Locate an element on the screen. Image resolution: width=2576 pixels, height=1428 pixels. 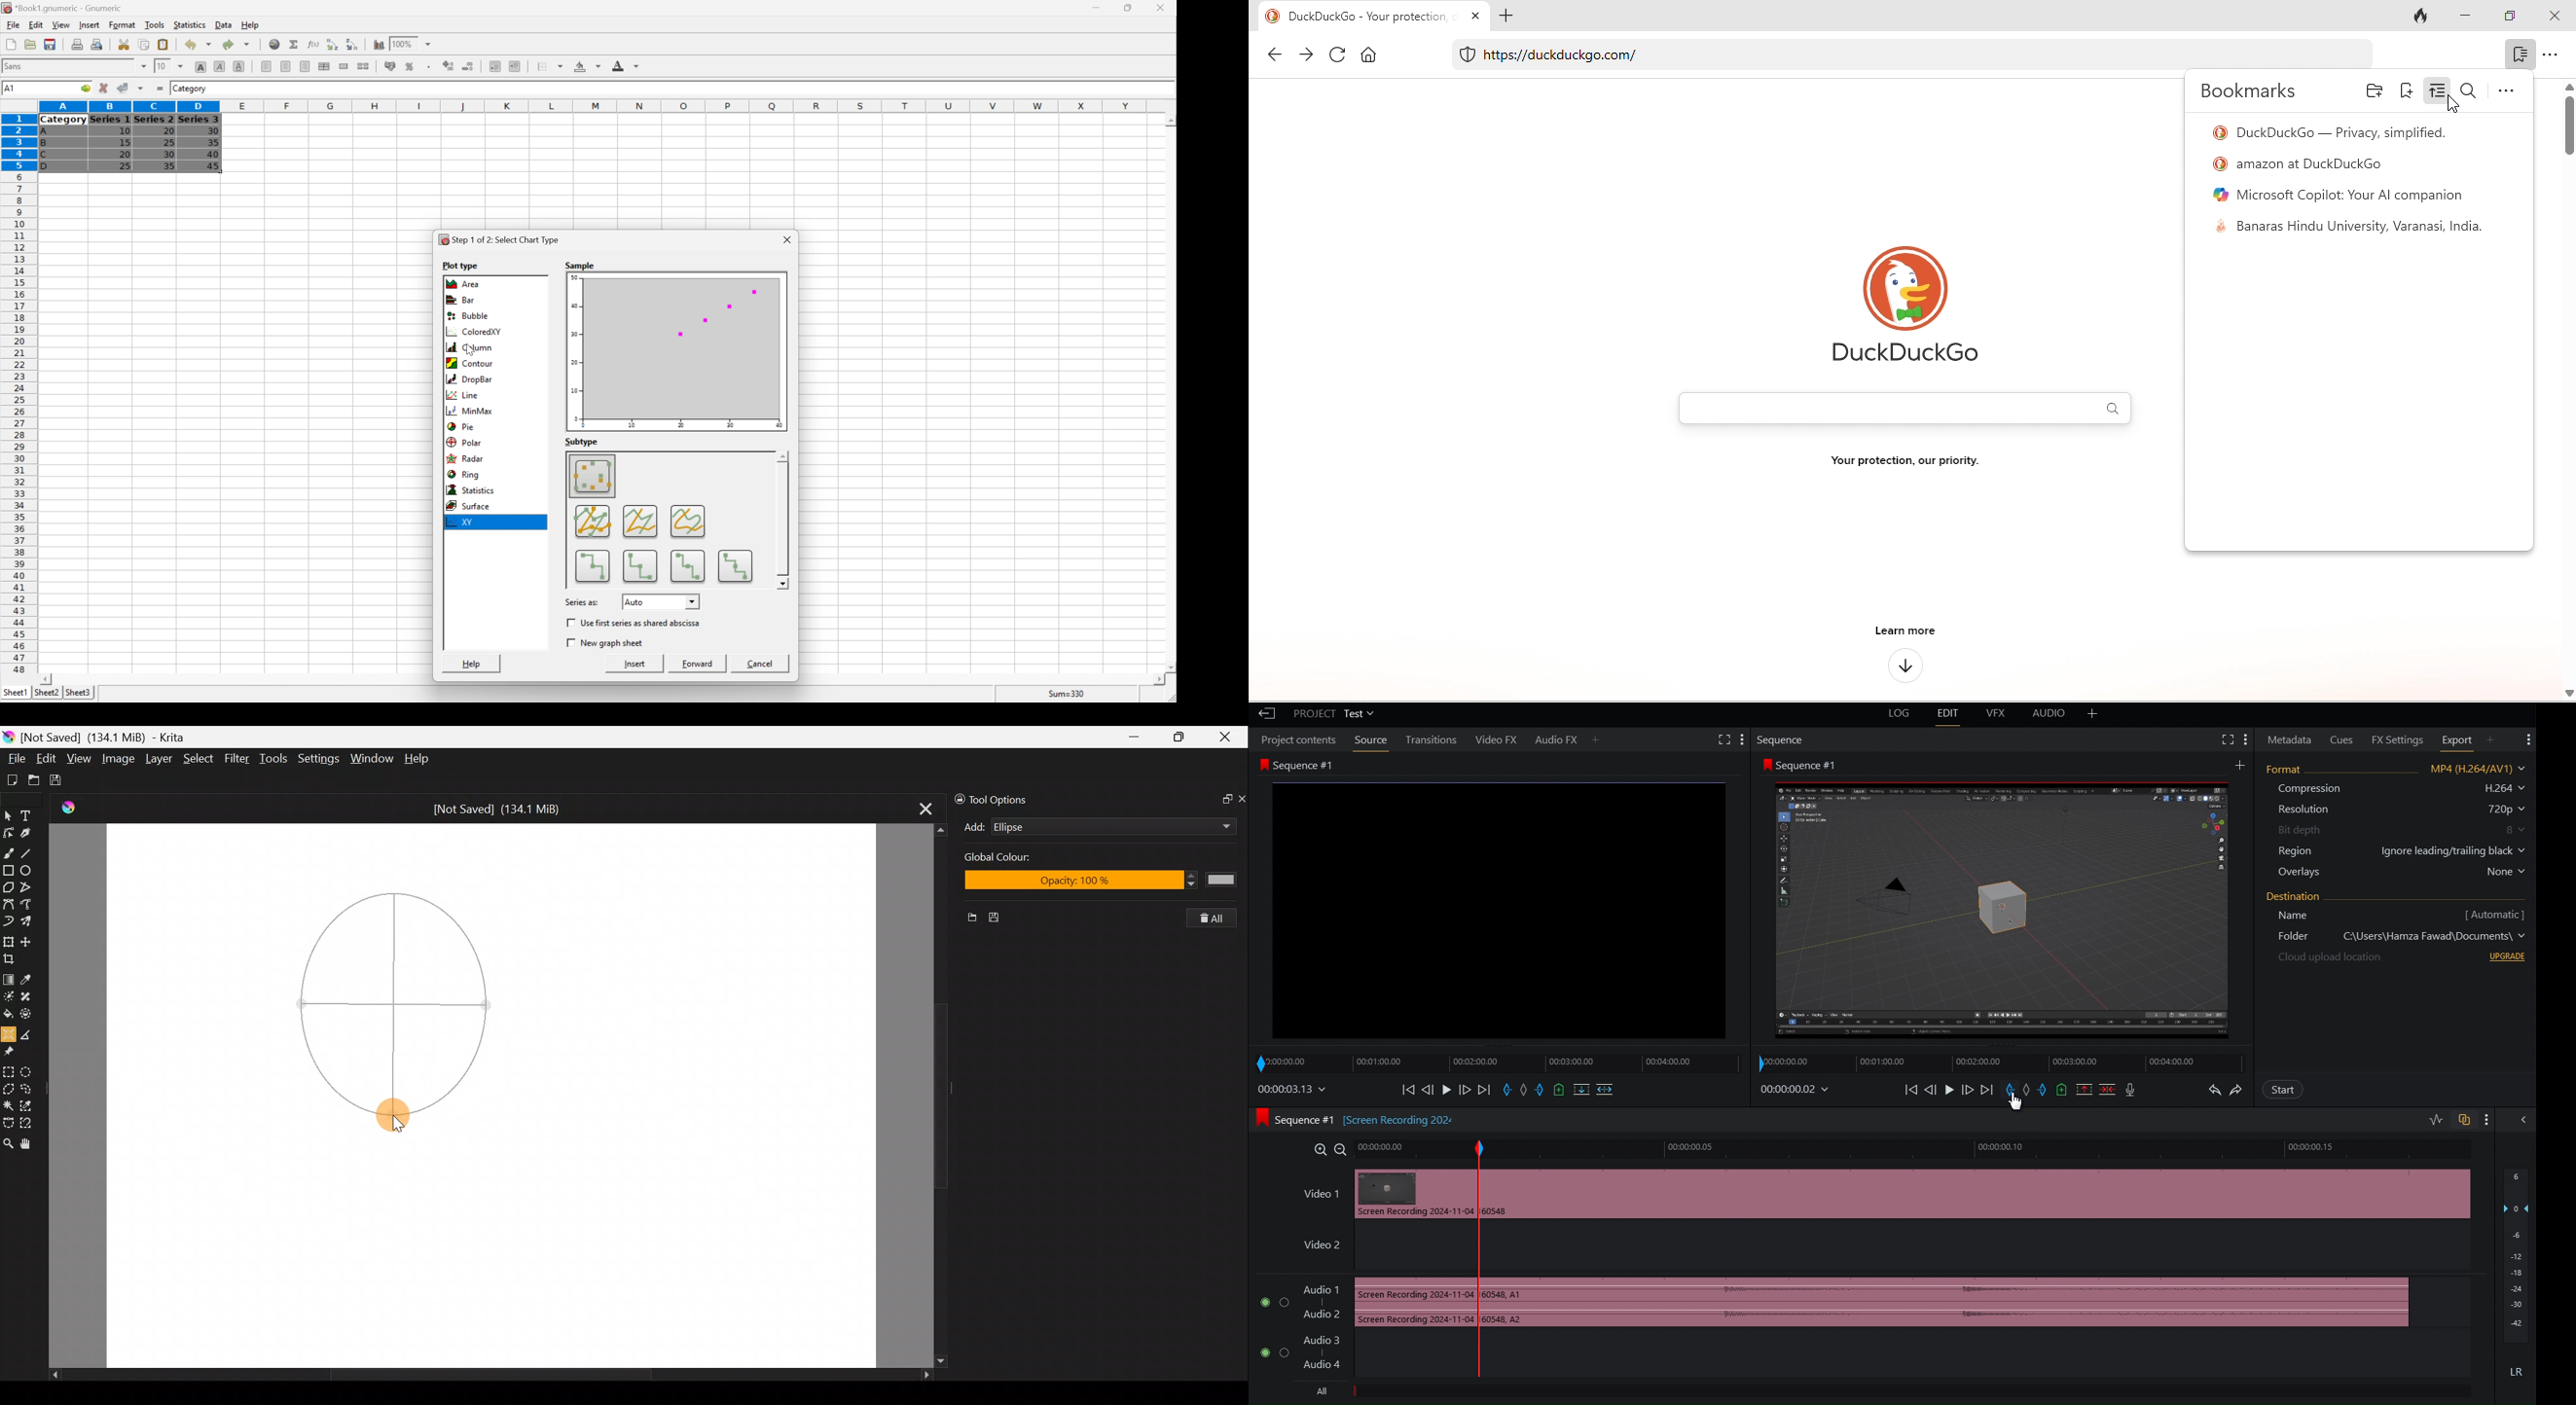
Italic is located at coordinates (219, 66).